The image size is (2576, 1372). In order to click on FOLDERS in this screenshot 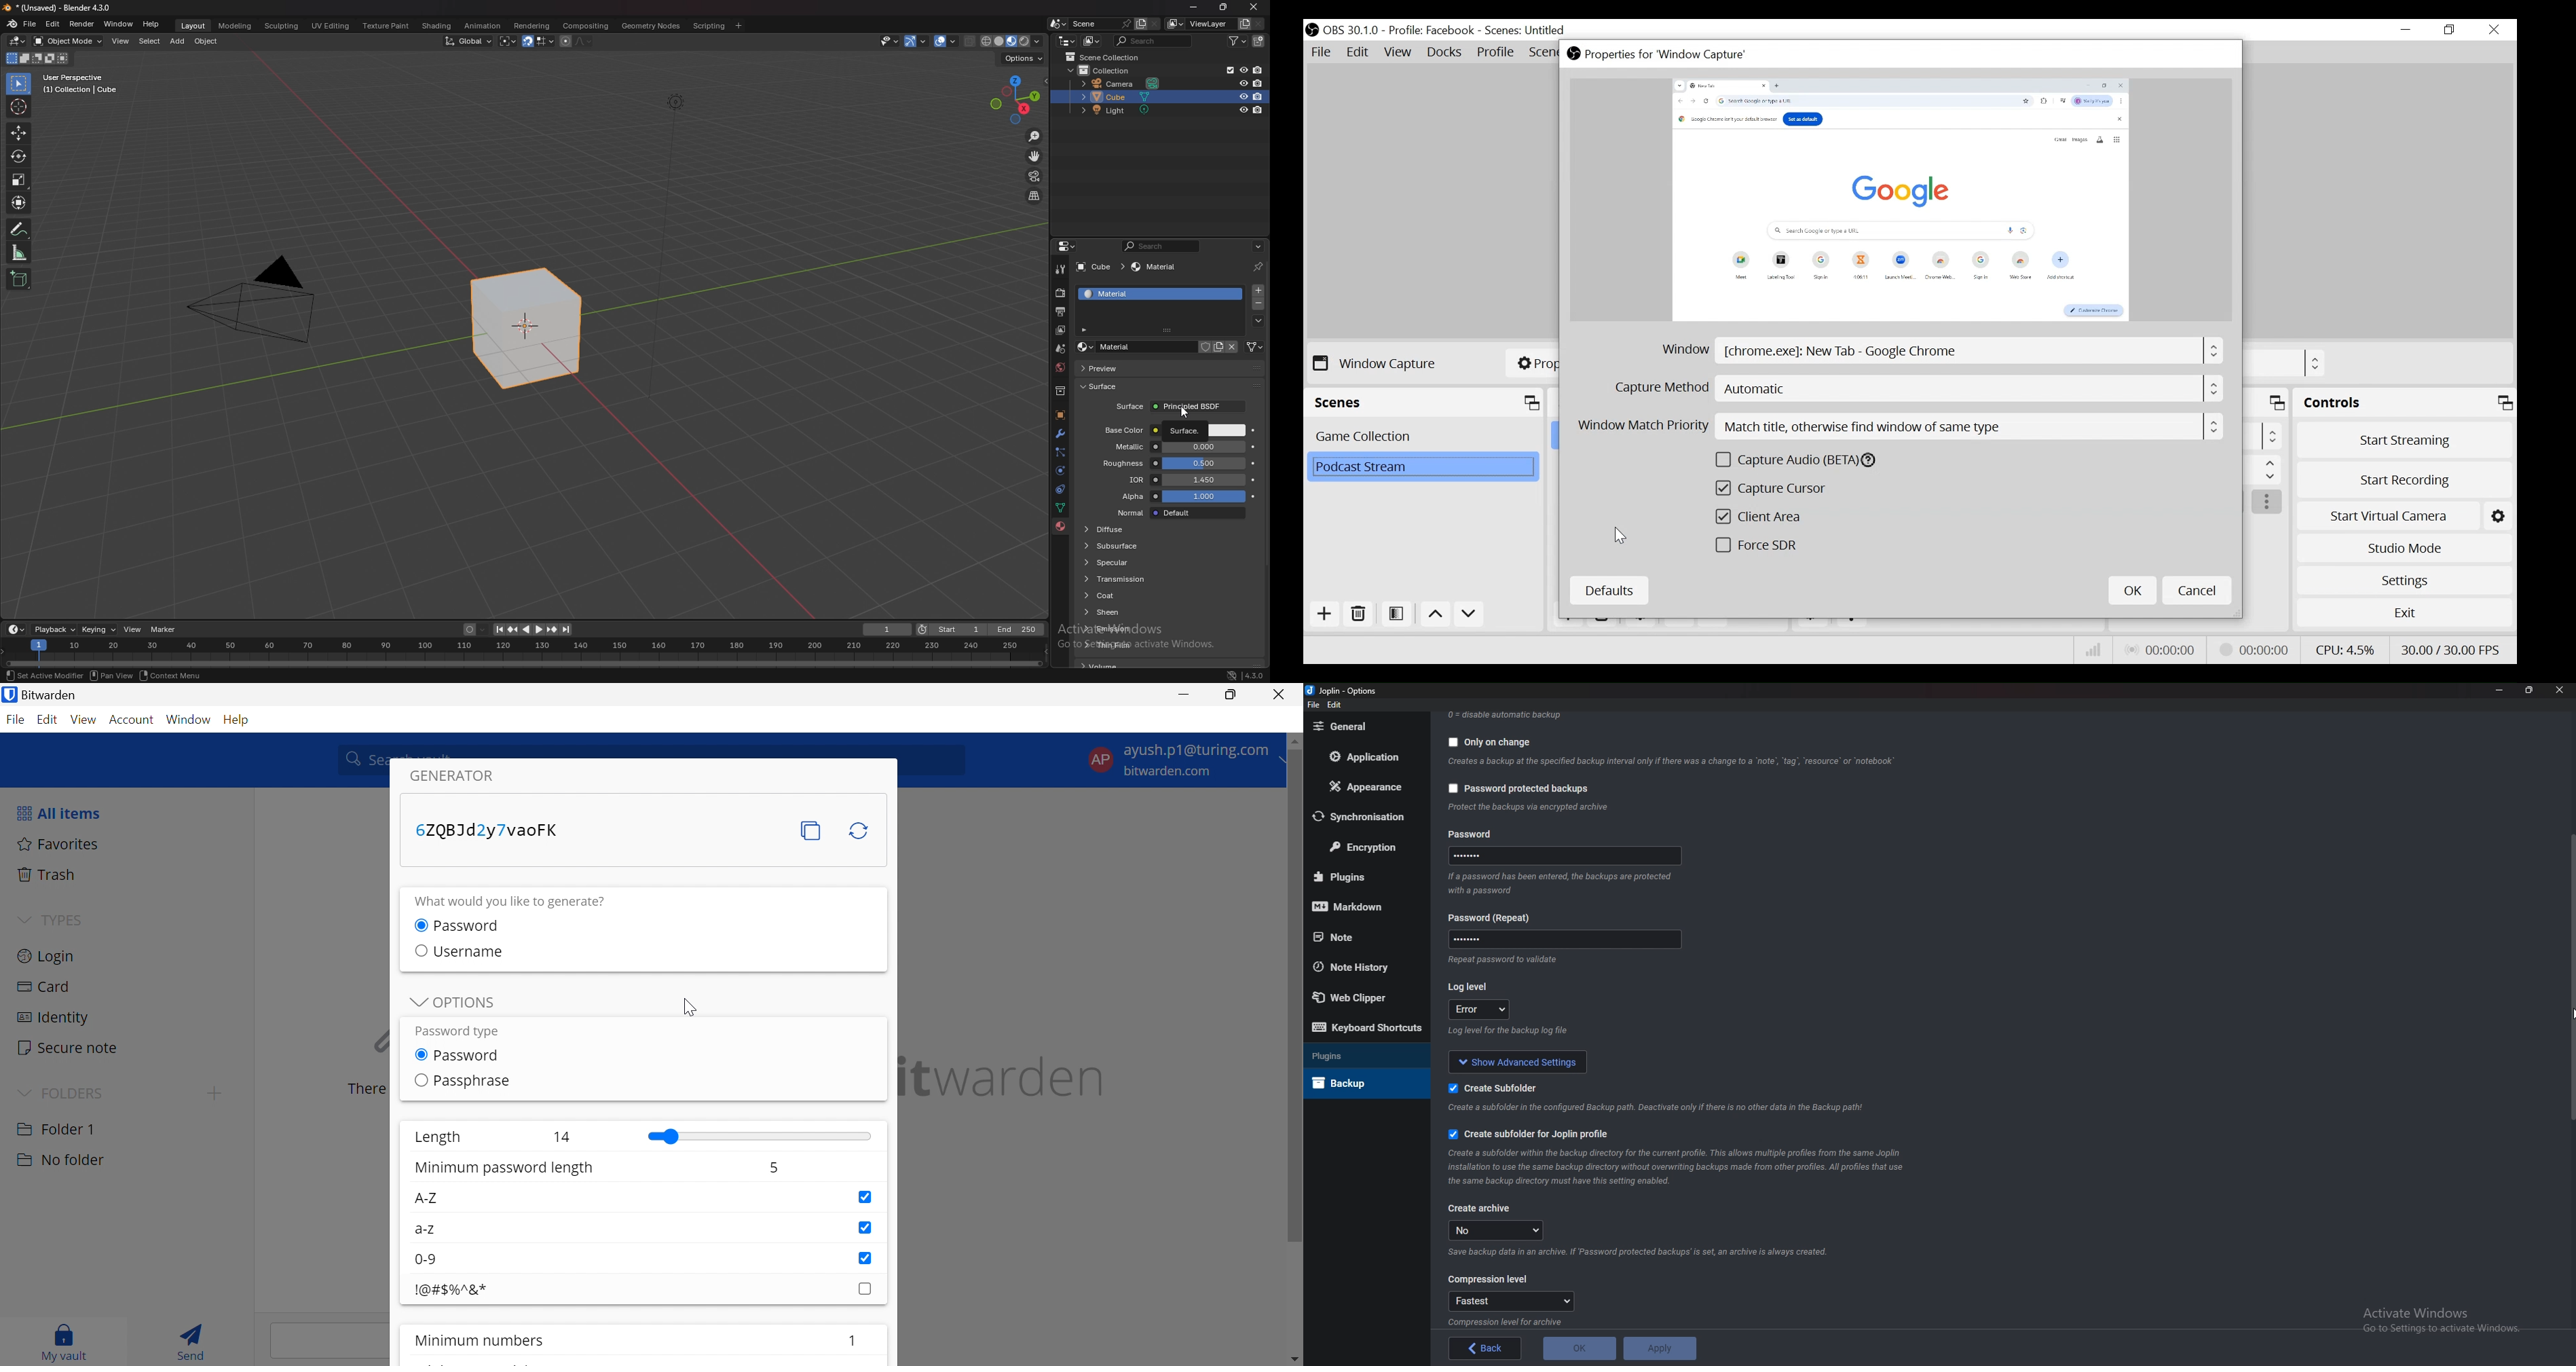, I will do `click(75, 1091)`.